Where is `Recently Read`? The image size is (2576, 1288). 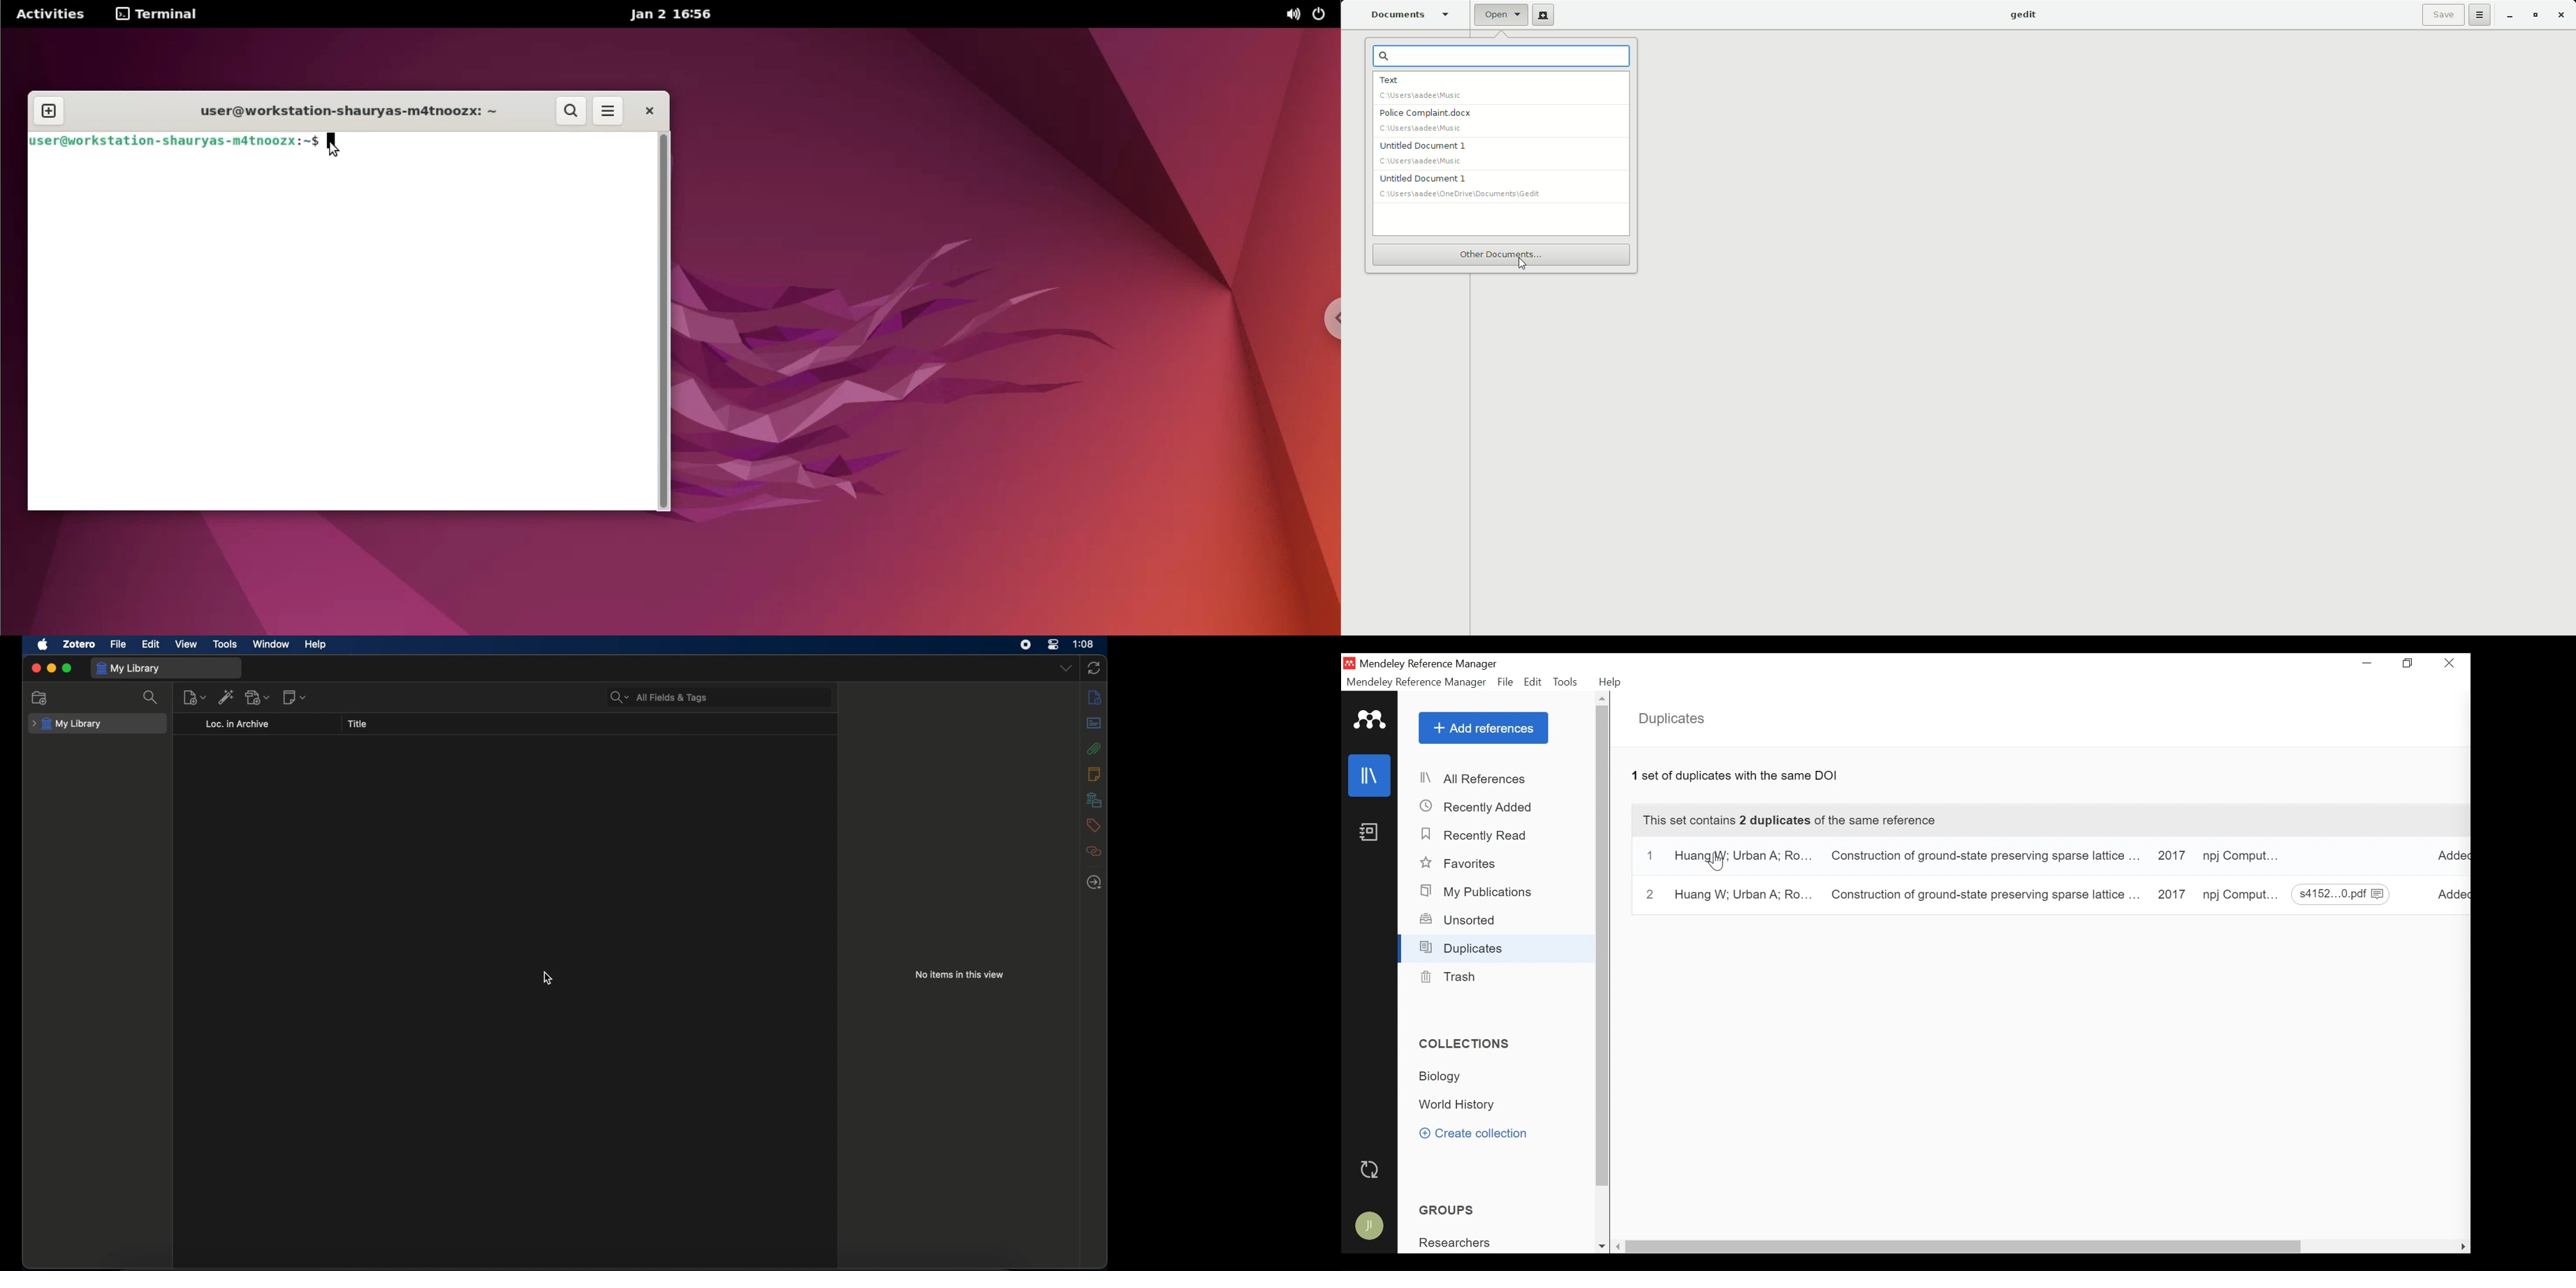 Recently Read is located at coordinates (1477, 834).